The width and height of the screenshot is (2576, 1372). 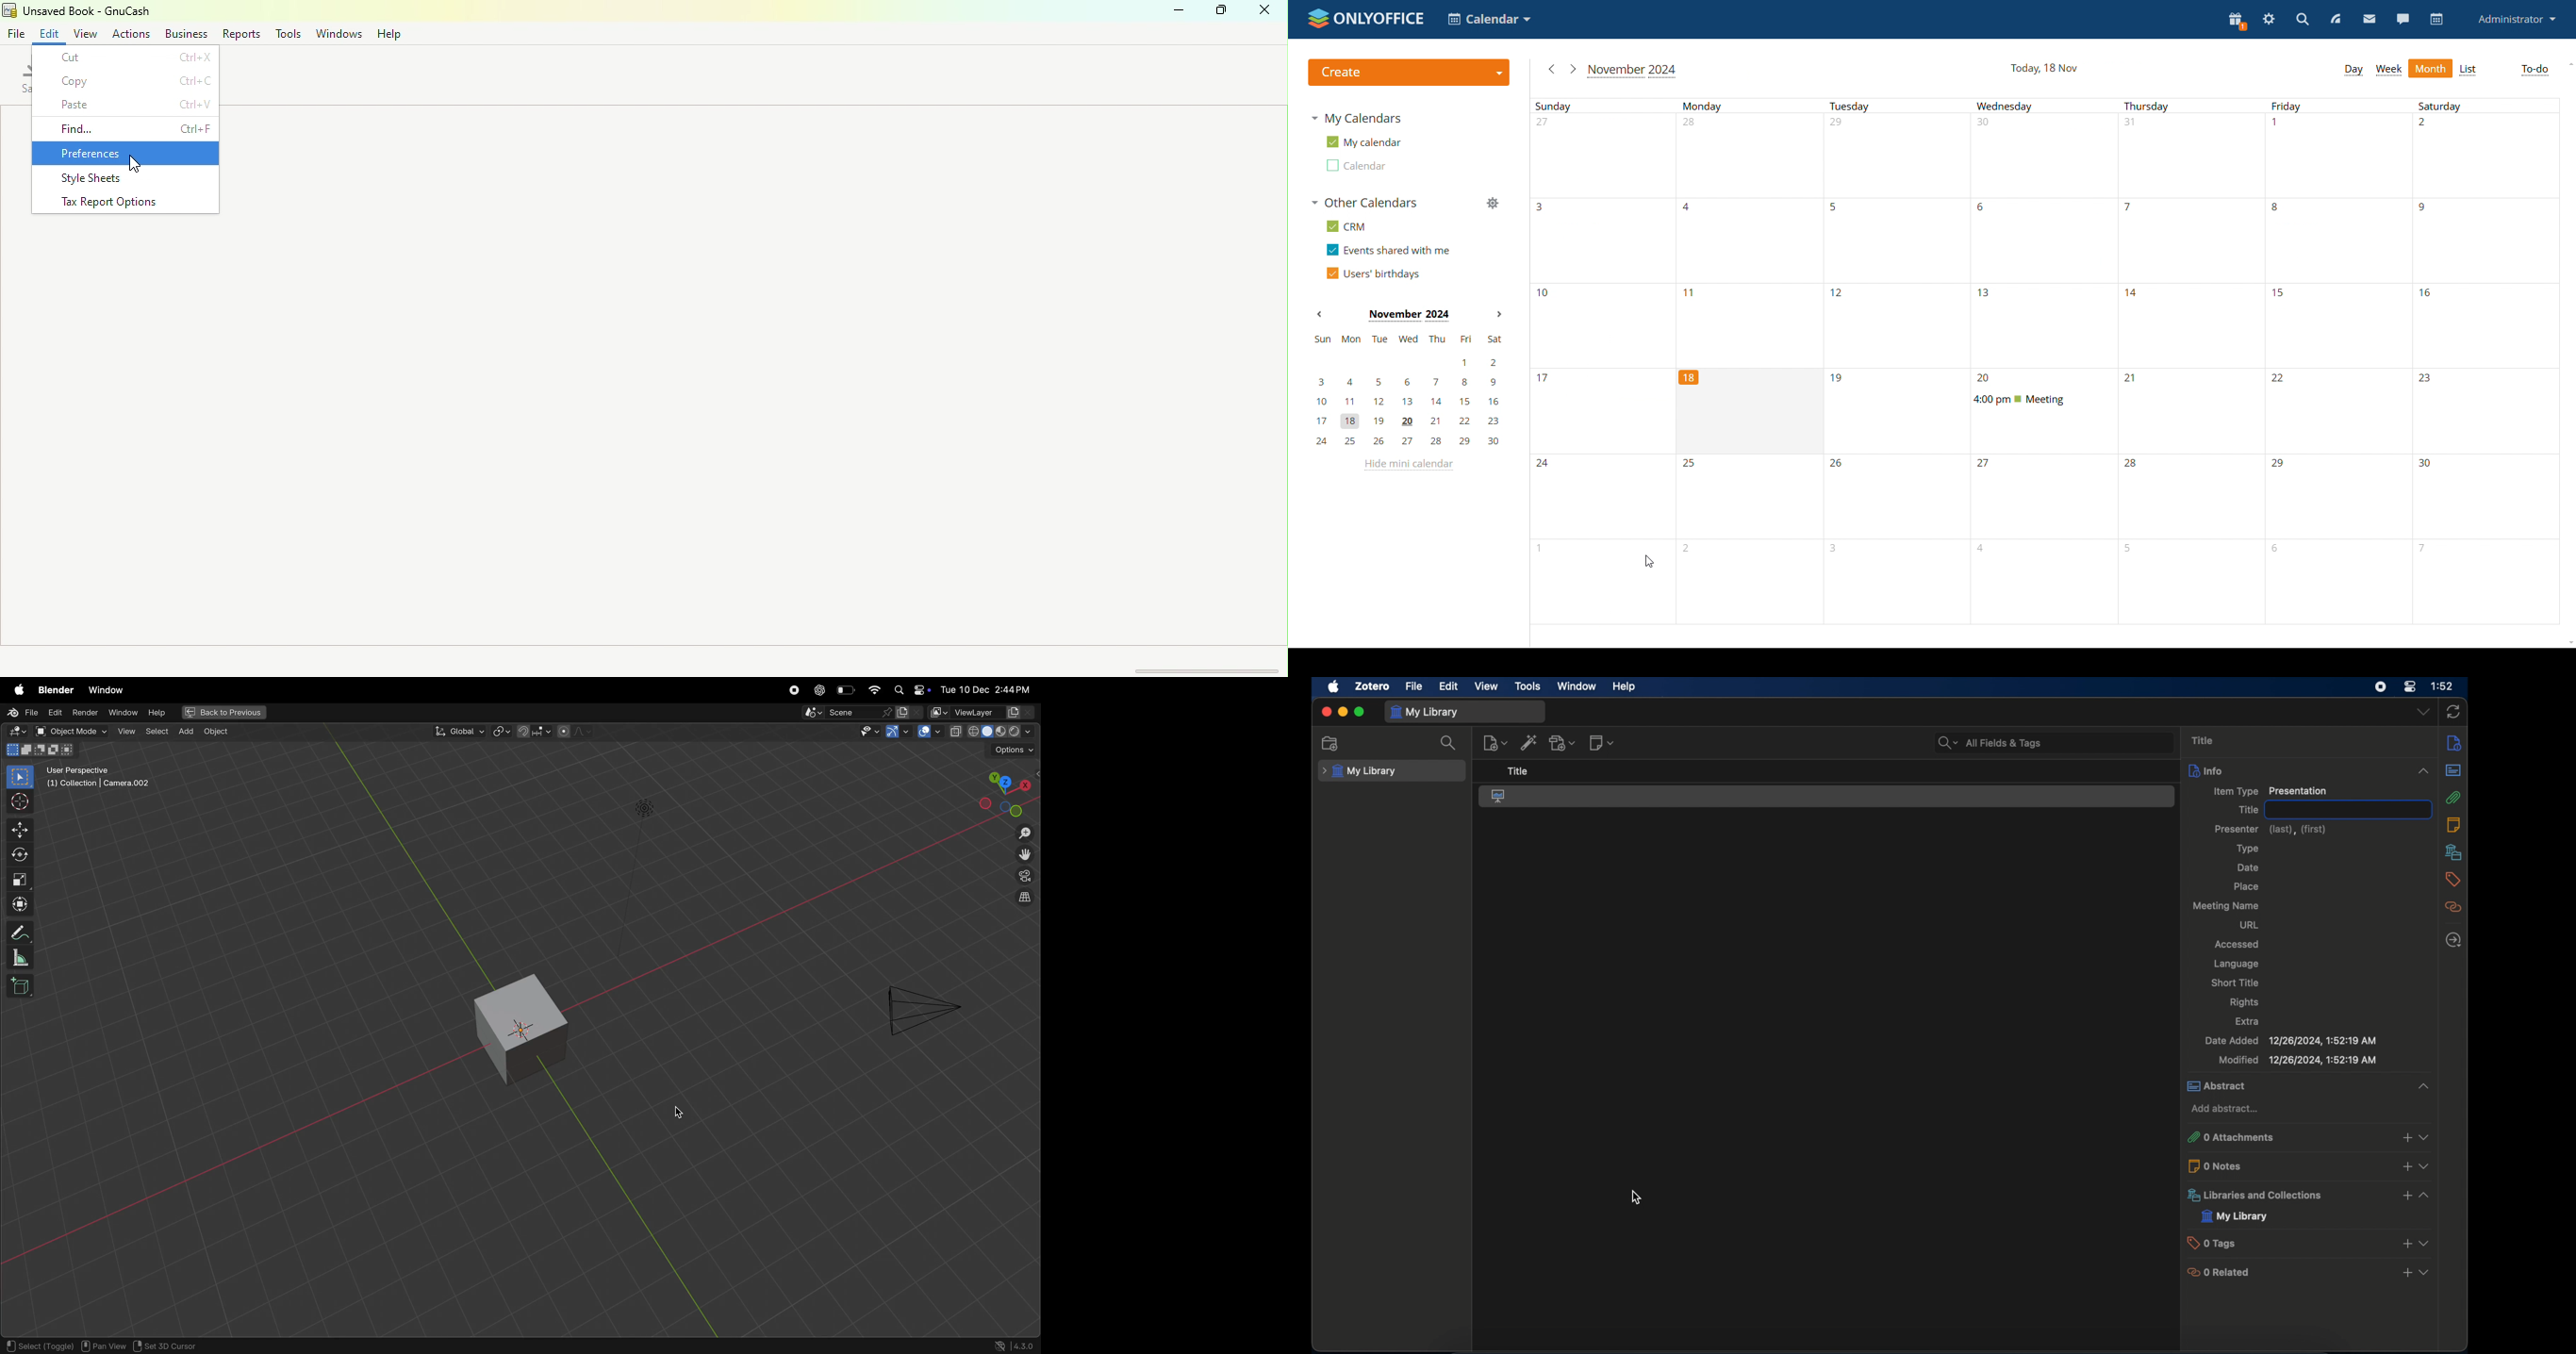 What do you see at coordinates (2246, 886) in the screenshot?
I see `place` at bounding box center [2246, 886].